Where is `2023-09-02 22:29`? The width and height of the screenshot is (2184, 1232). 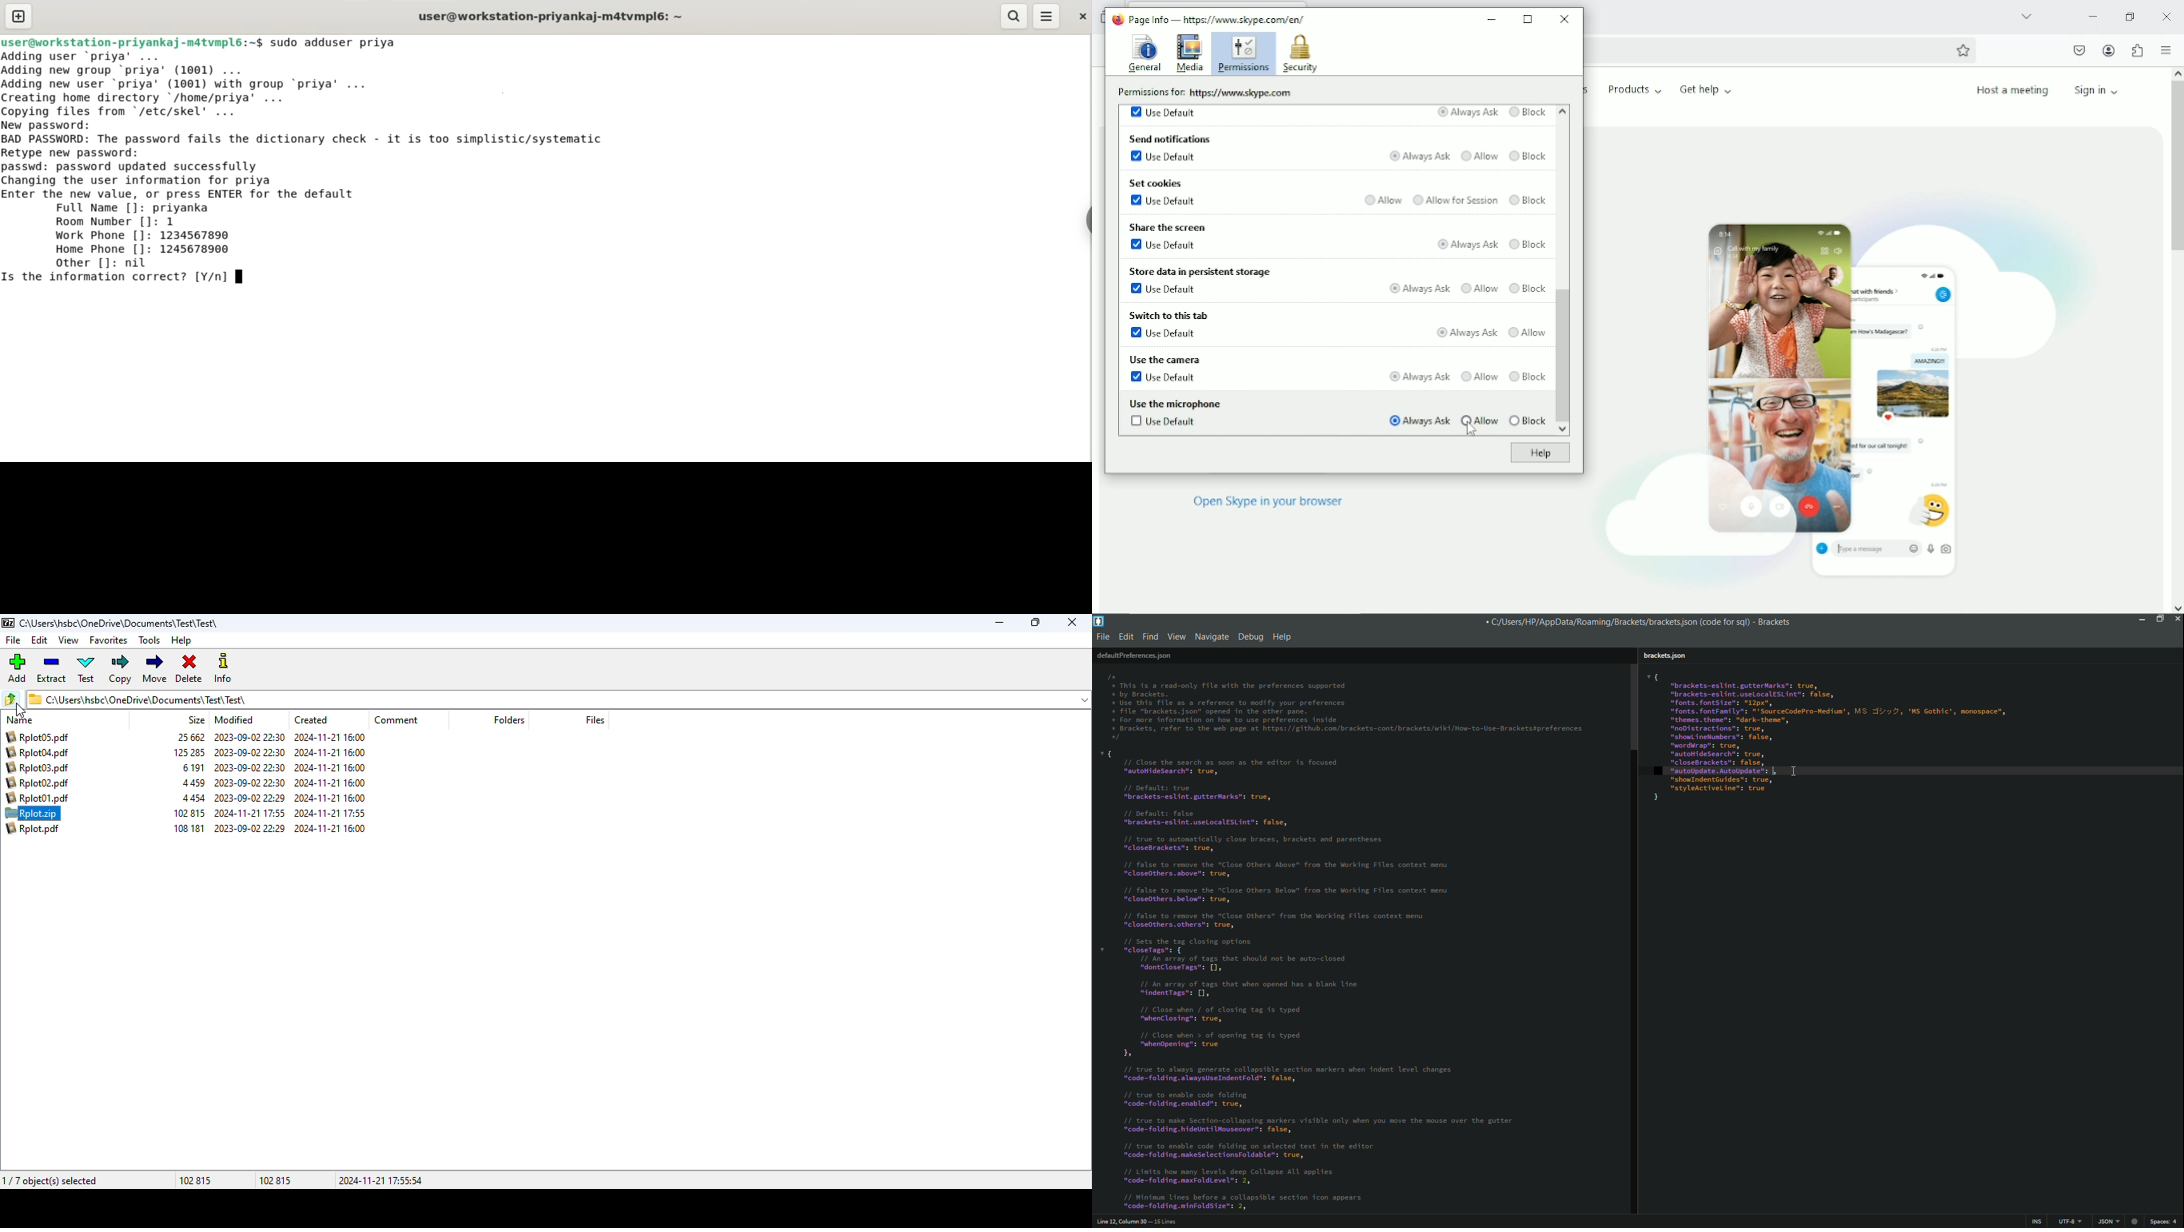
2023-09-02 22:29 is located at coordinates (249, 828).